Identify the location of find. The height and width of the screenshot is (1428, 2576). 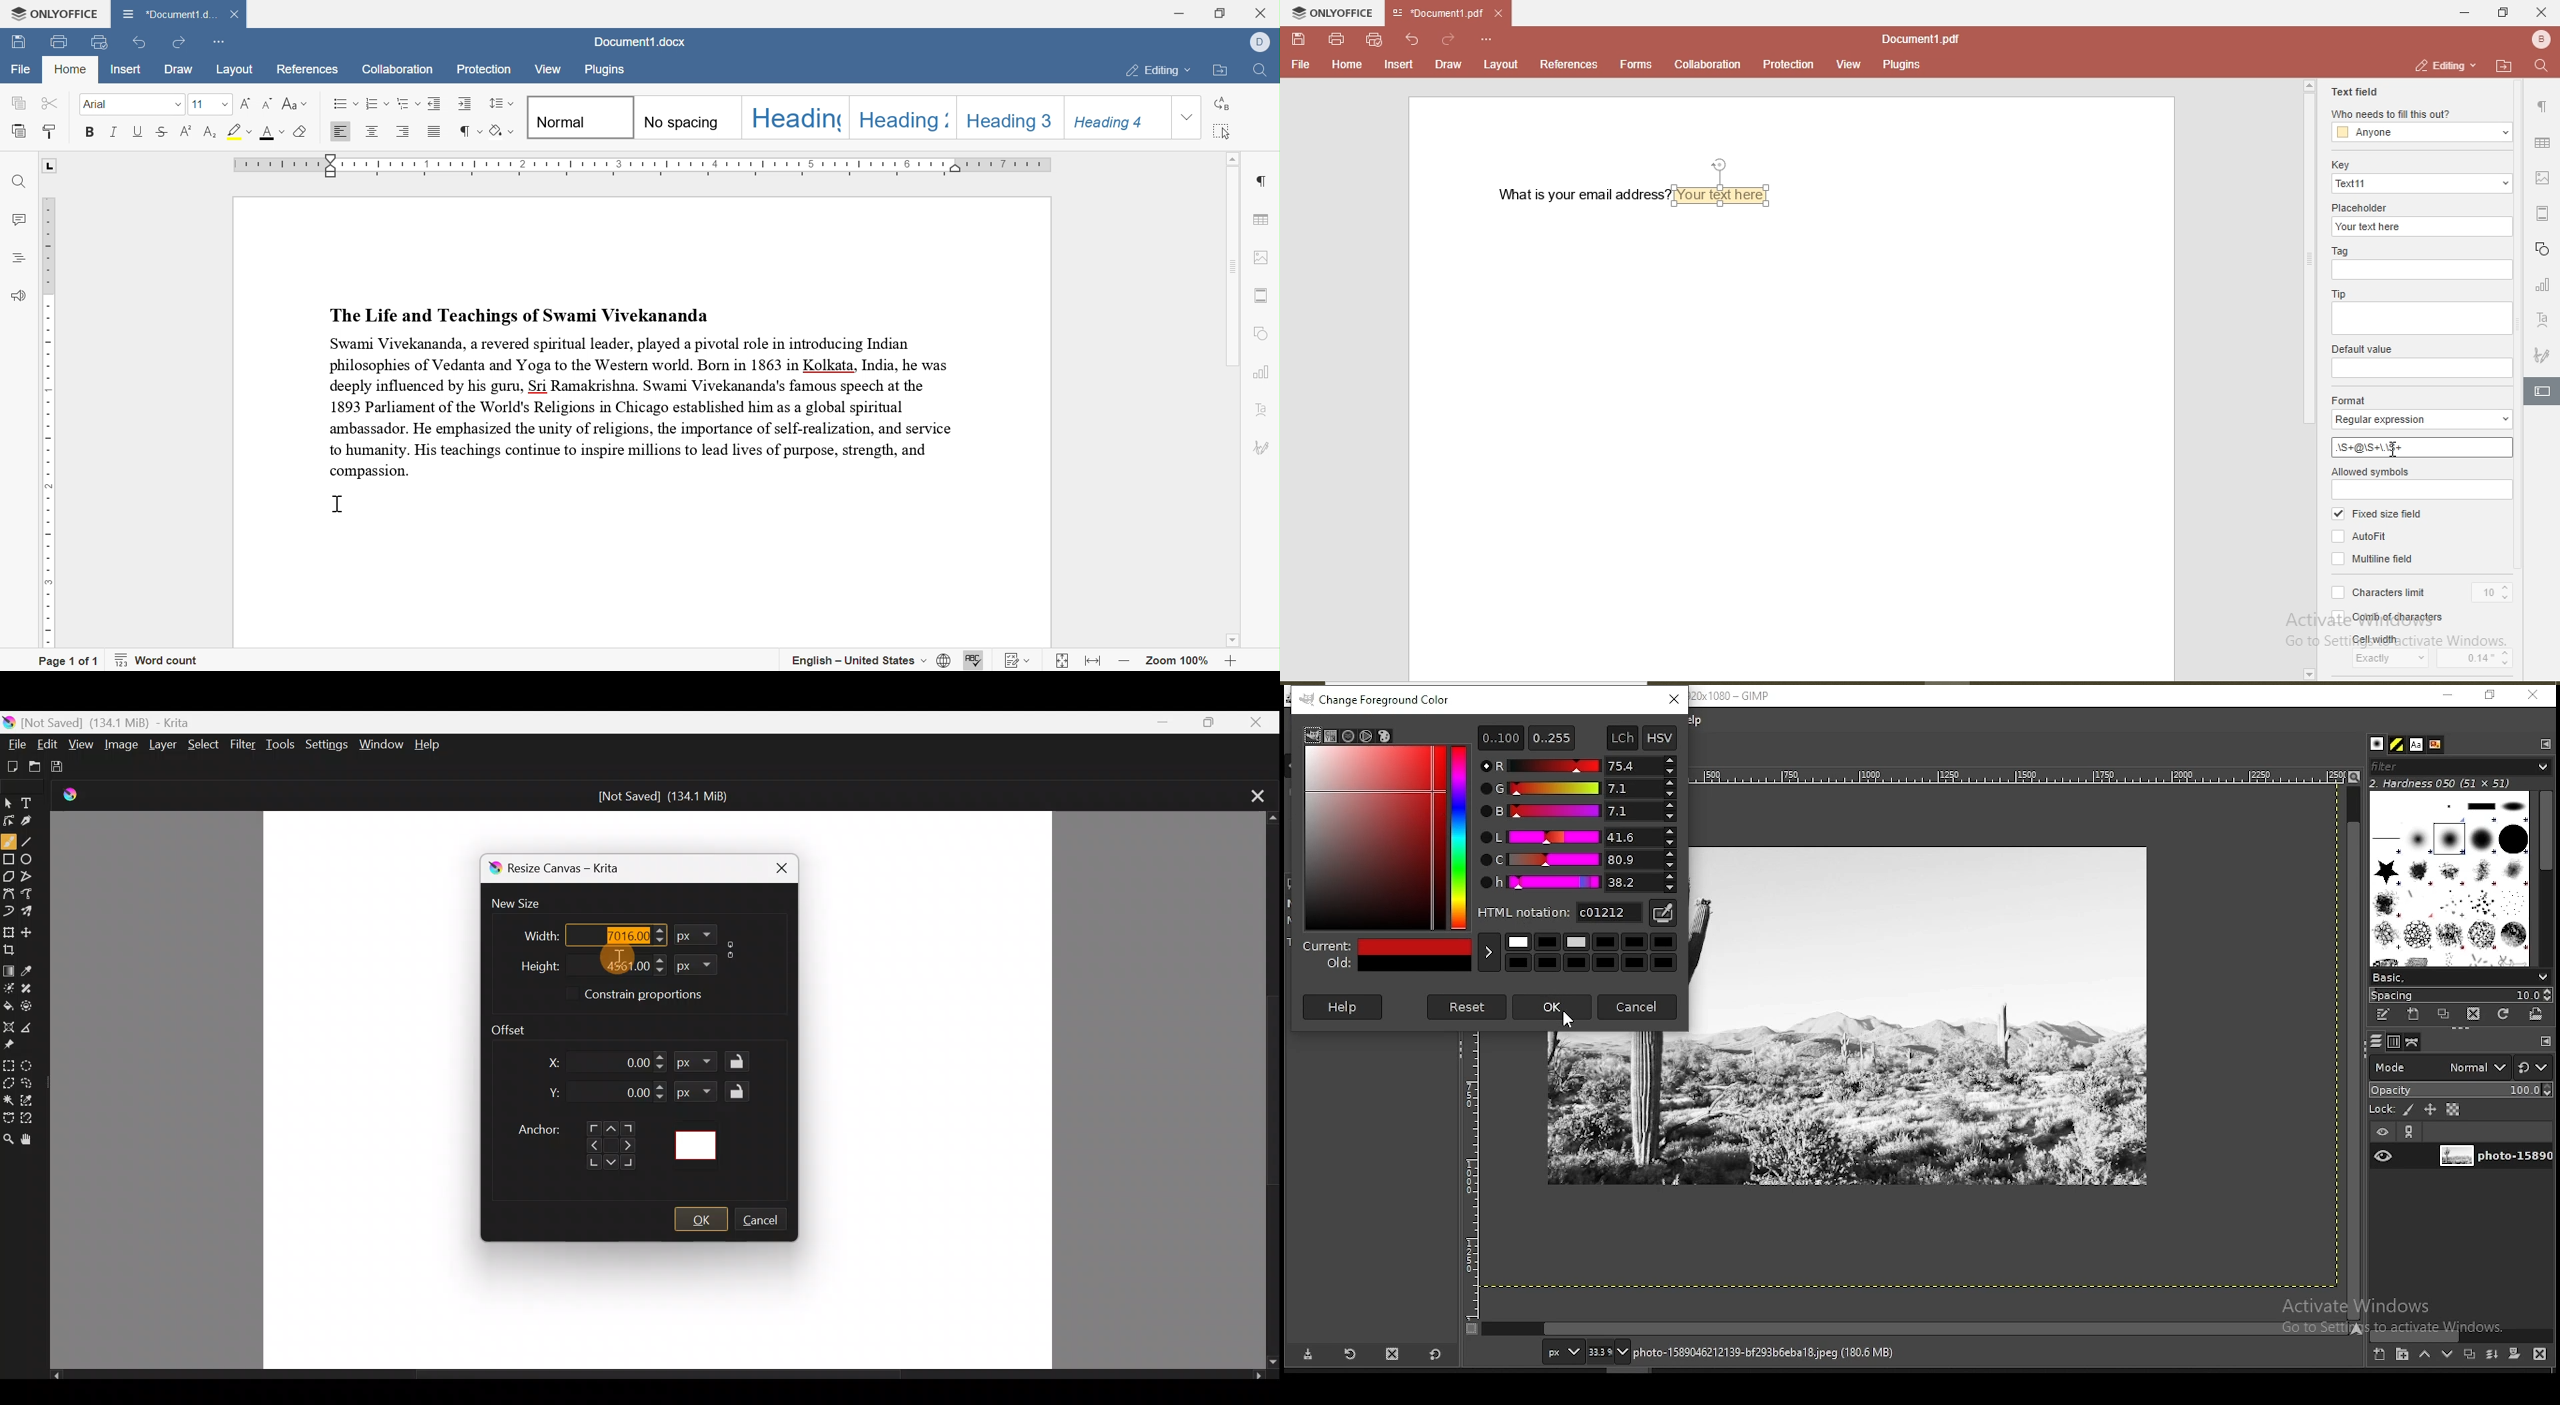
(2541, 67).